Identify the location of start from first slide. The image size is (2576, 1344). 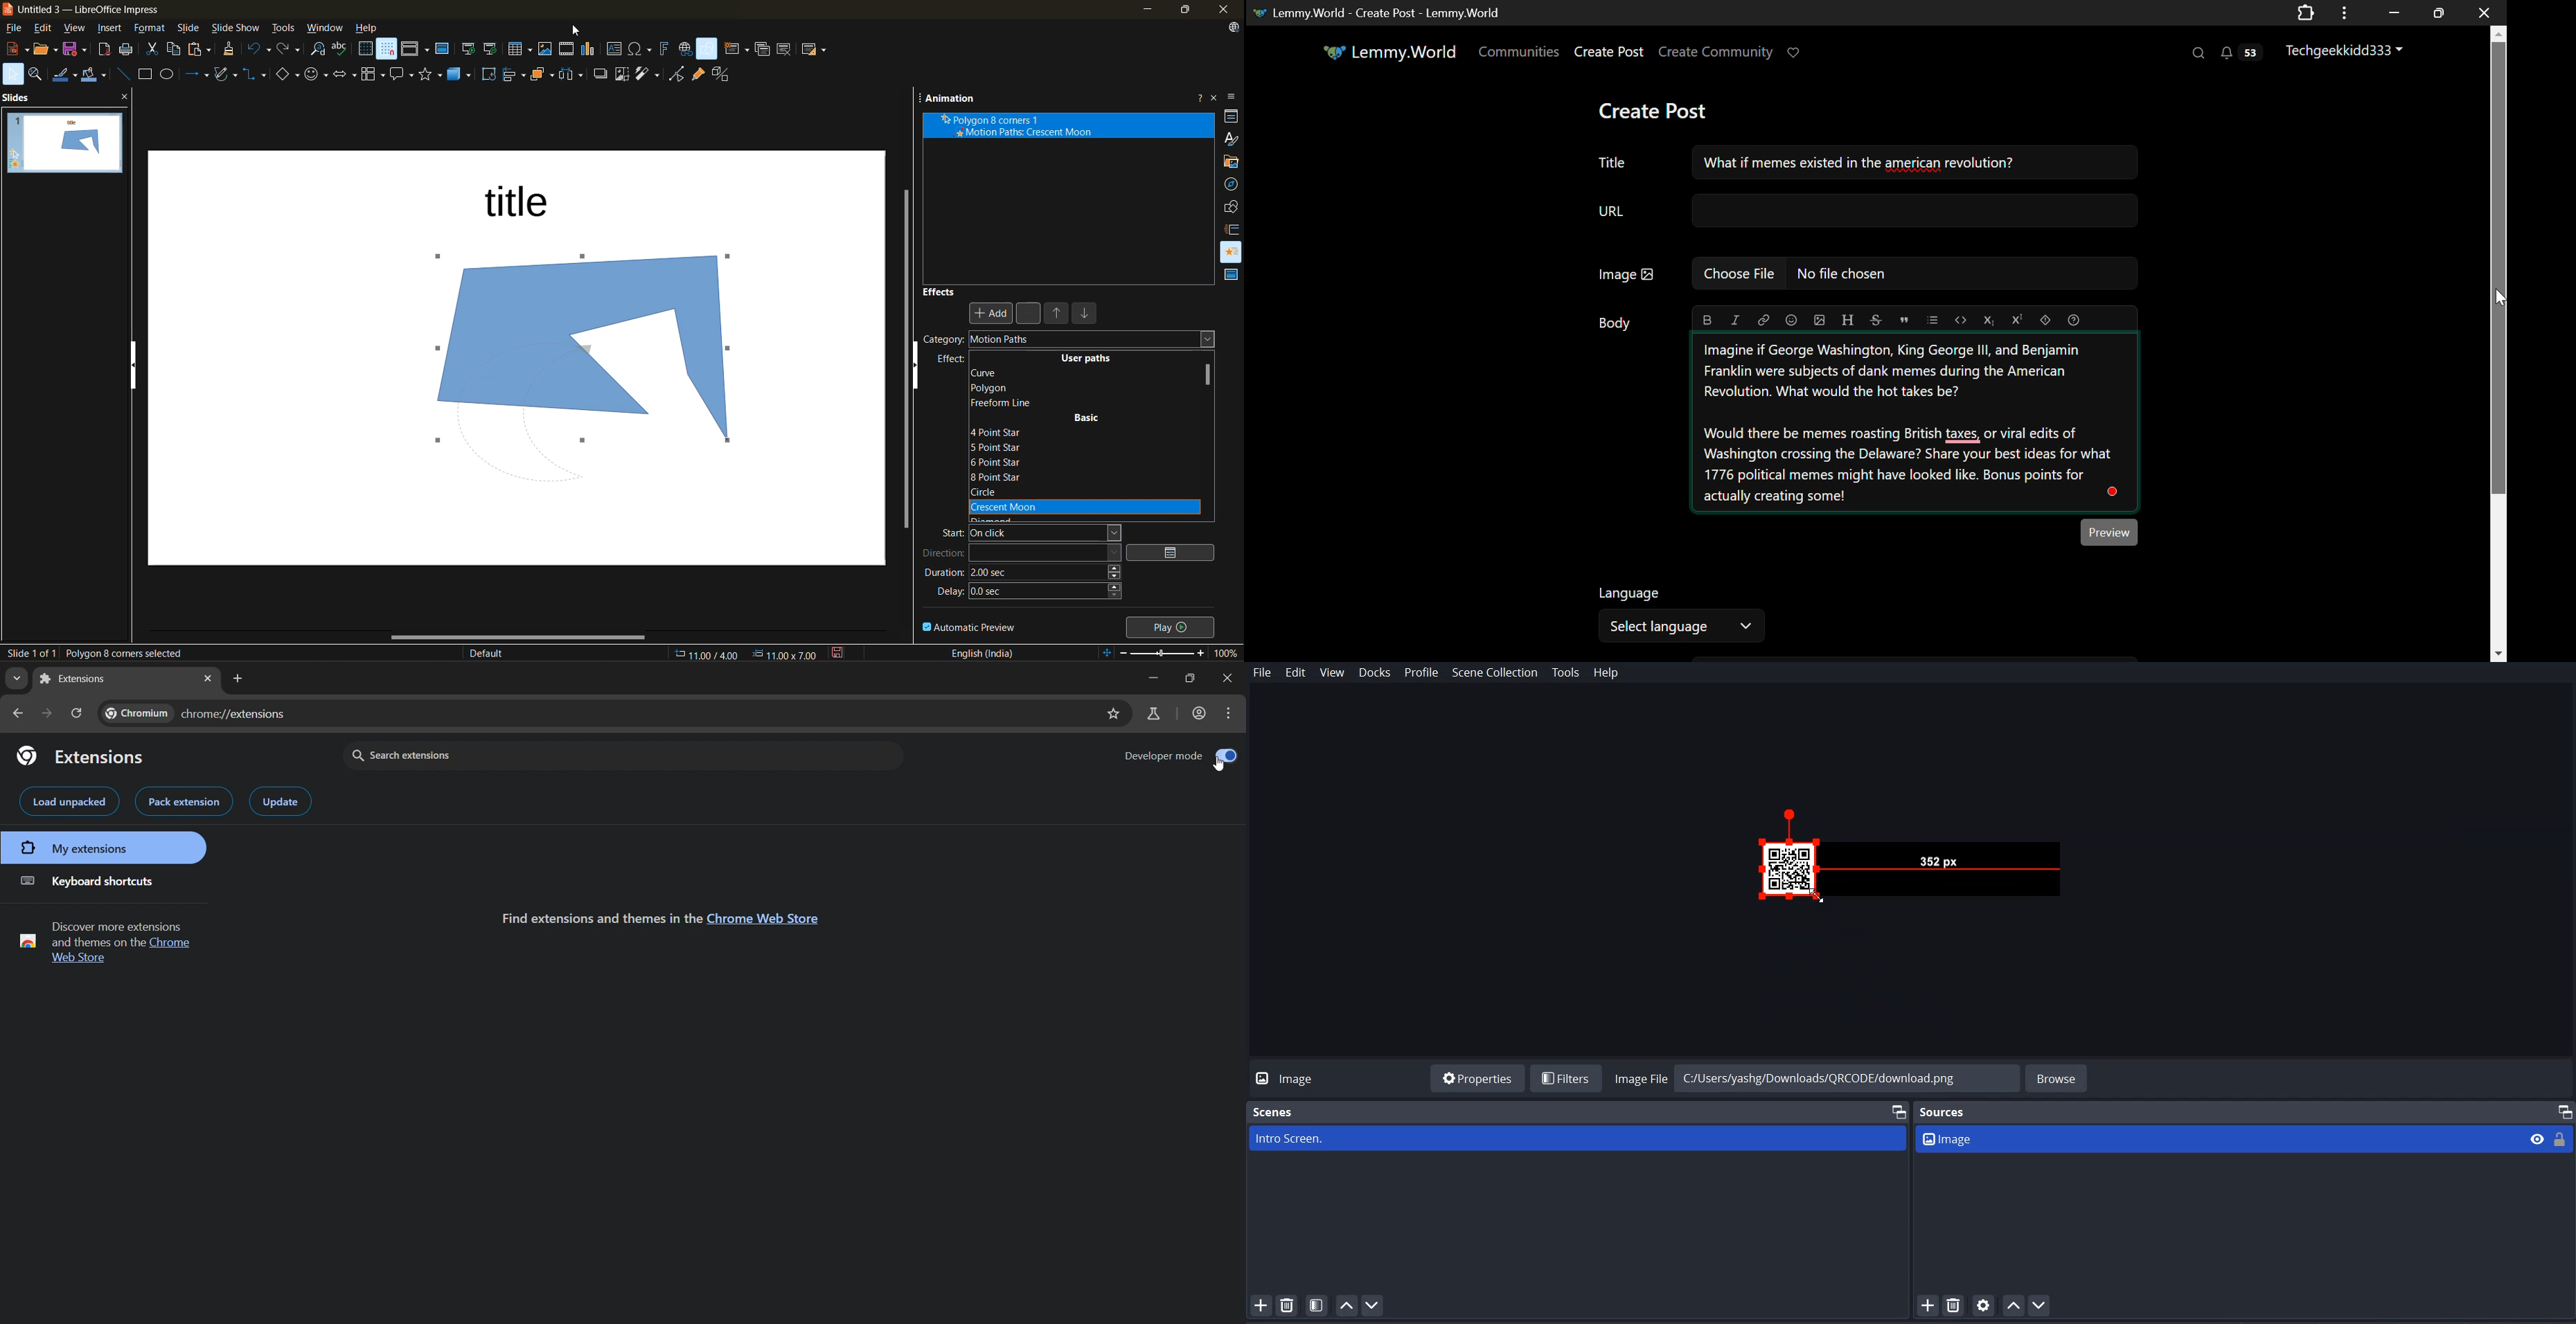
(467, 49).